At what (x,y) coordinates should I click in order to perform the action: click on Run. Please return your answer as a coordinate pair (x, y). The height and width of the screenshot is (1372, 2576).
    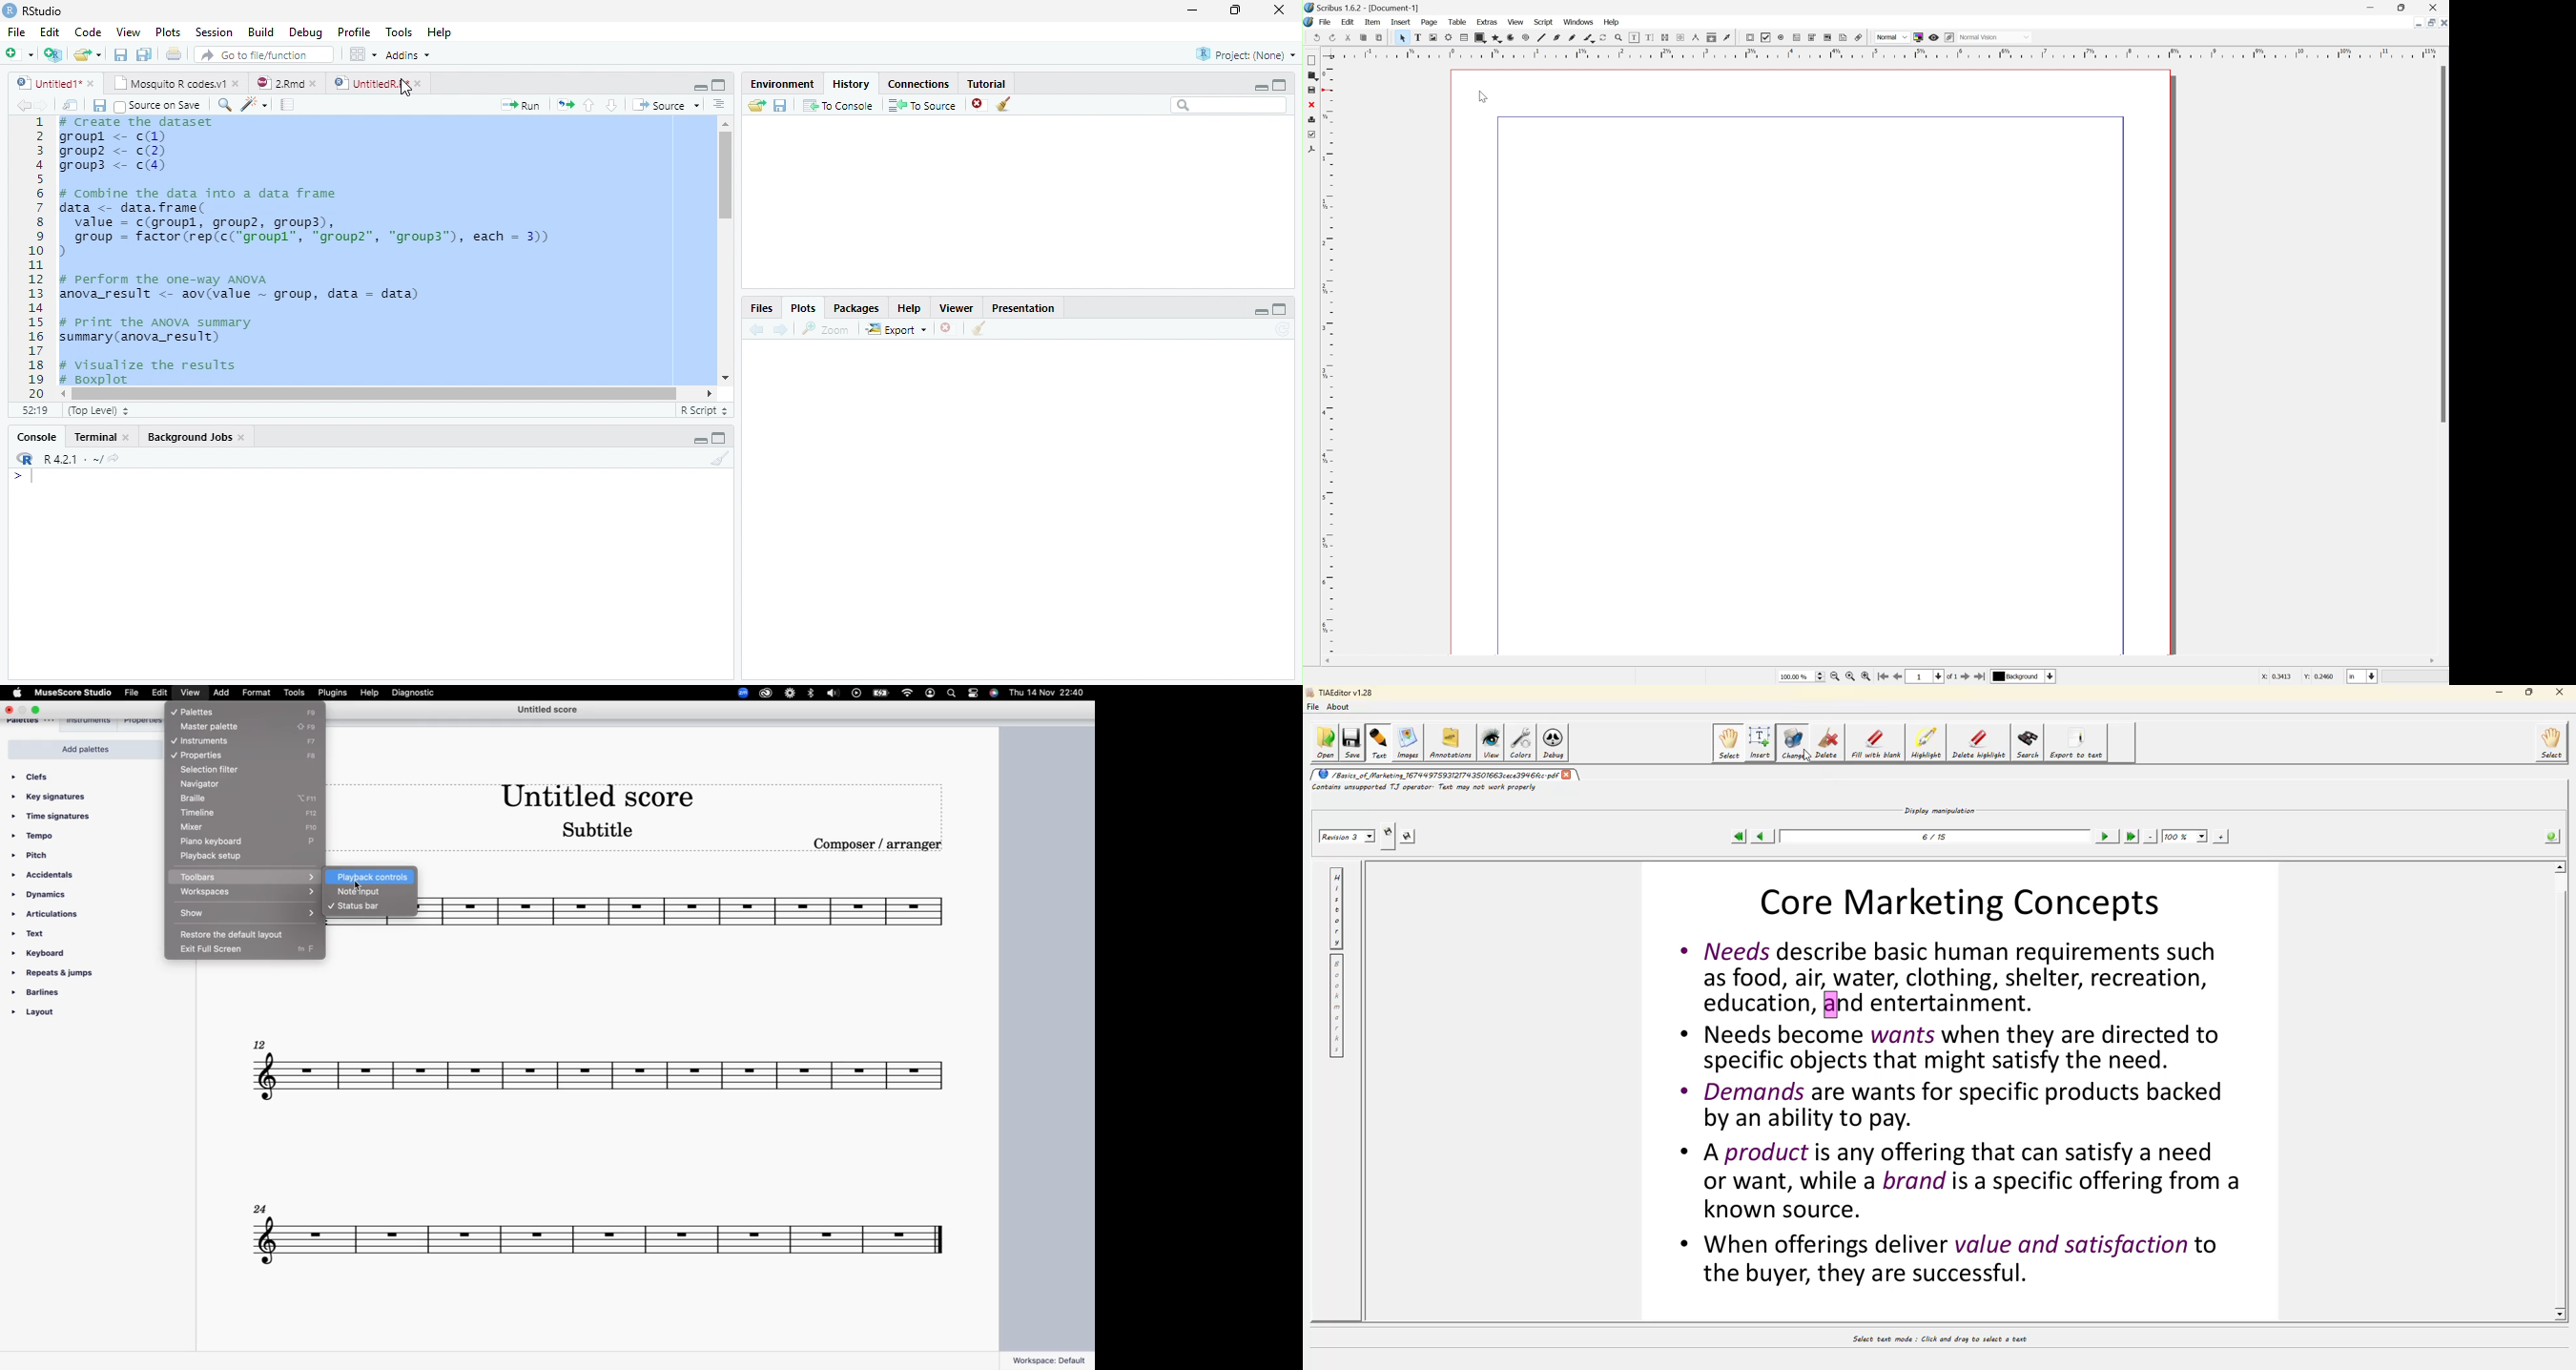
    Looking at the image, I should click on (521, 105).